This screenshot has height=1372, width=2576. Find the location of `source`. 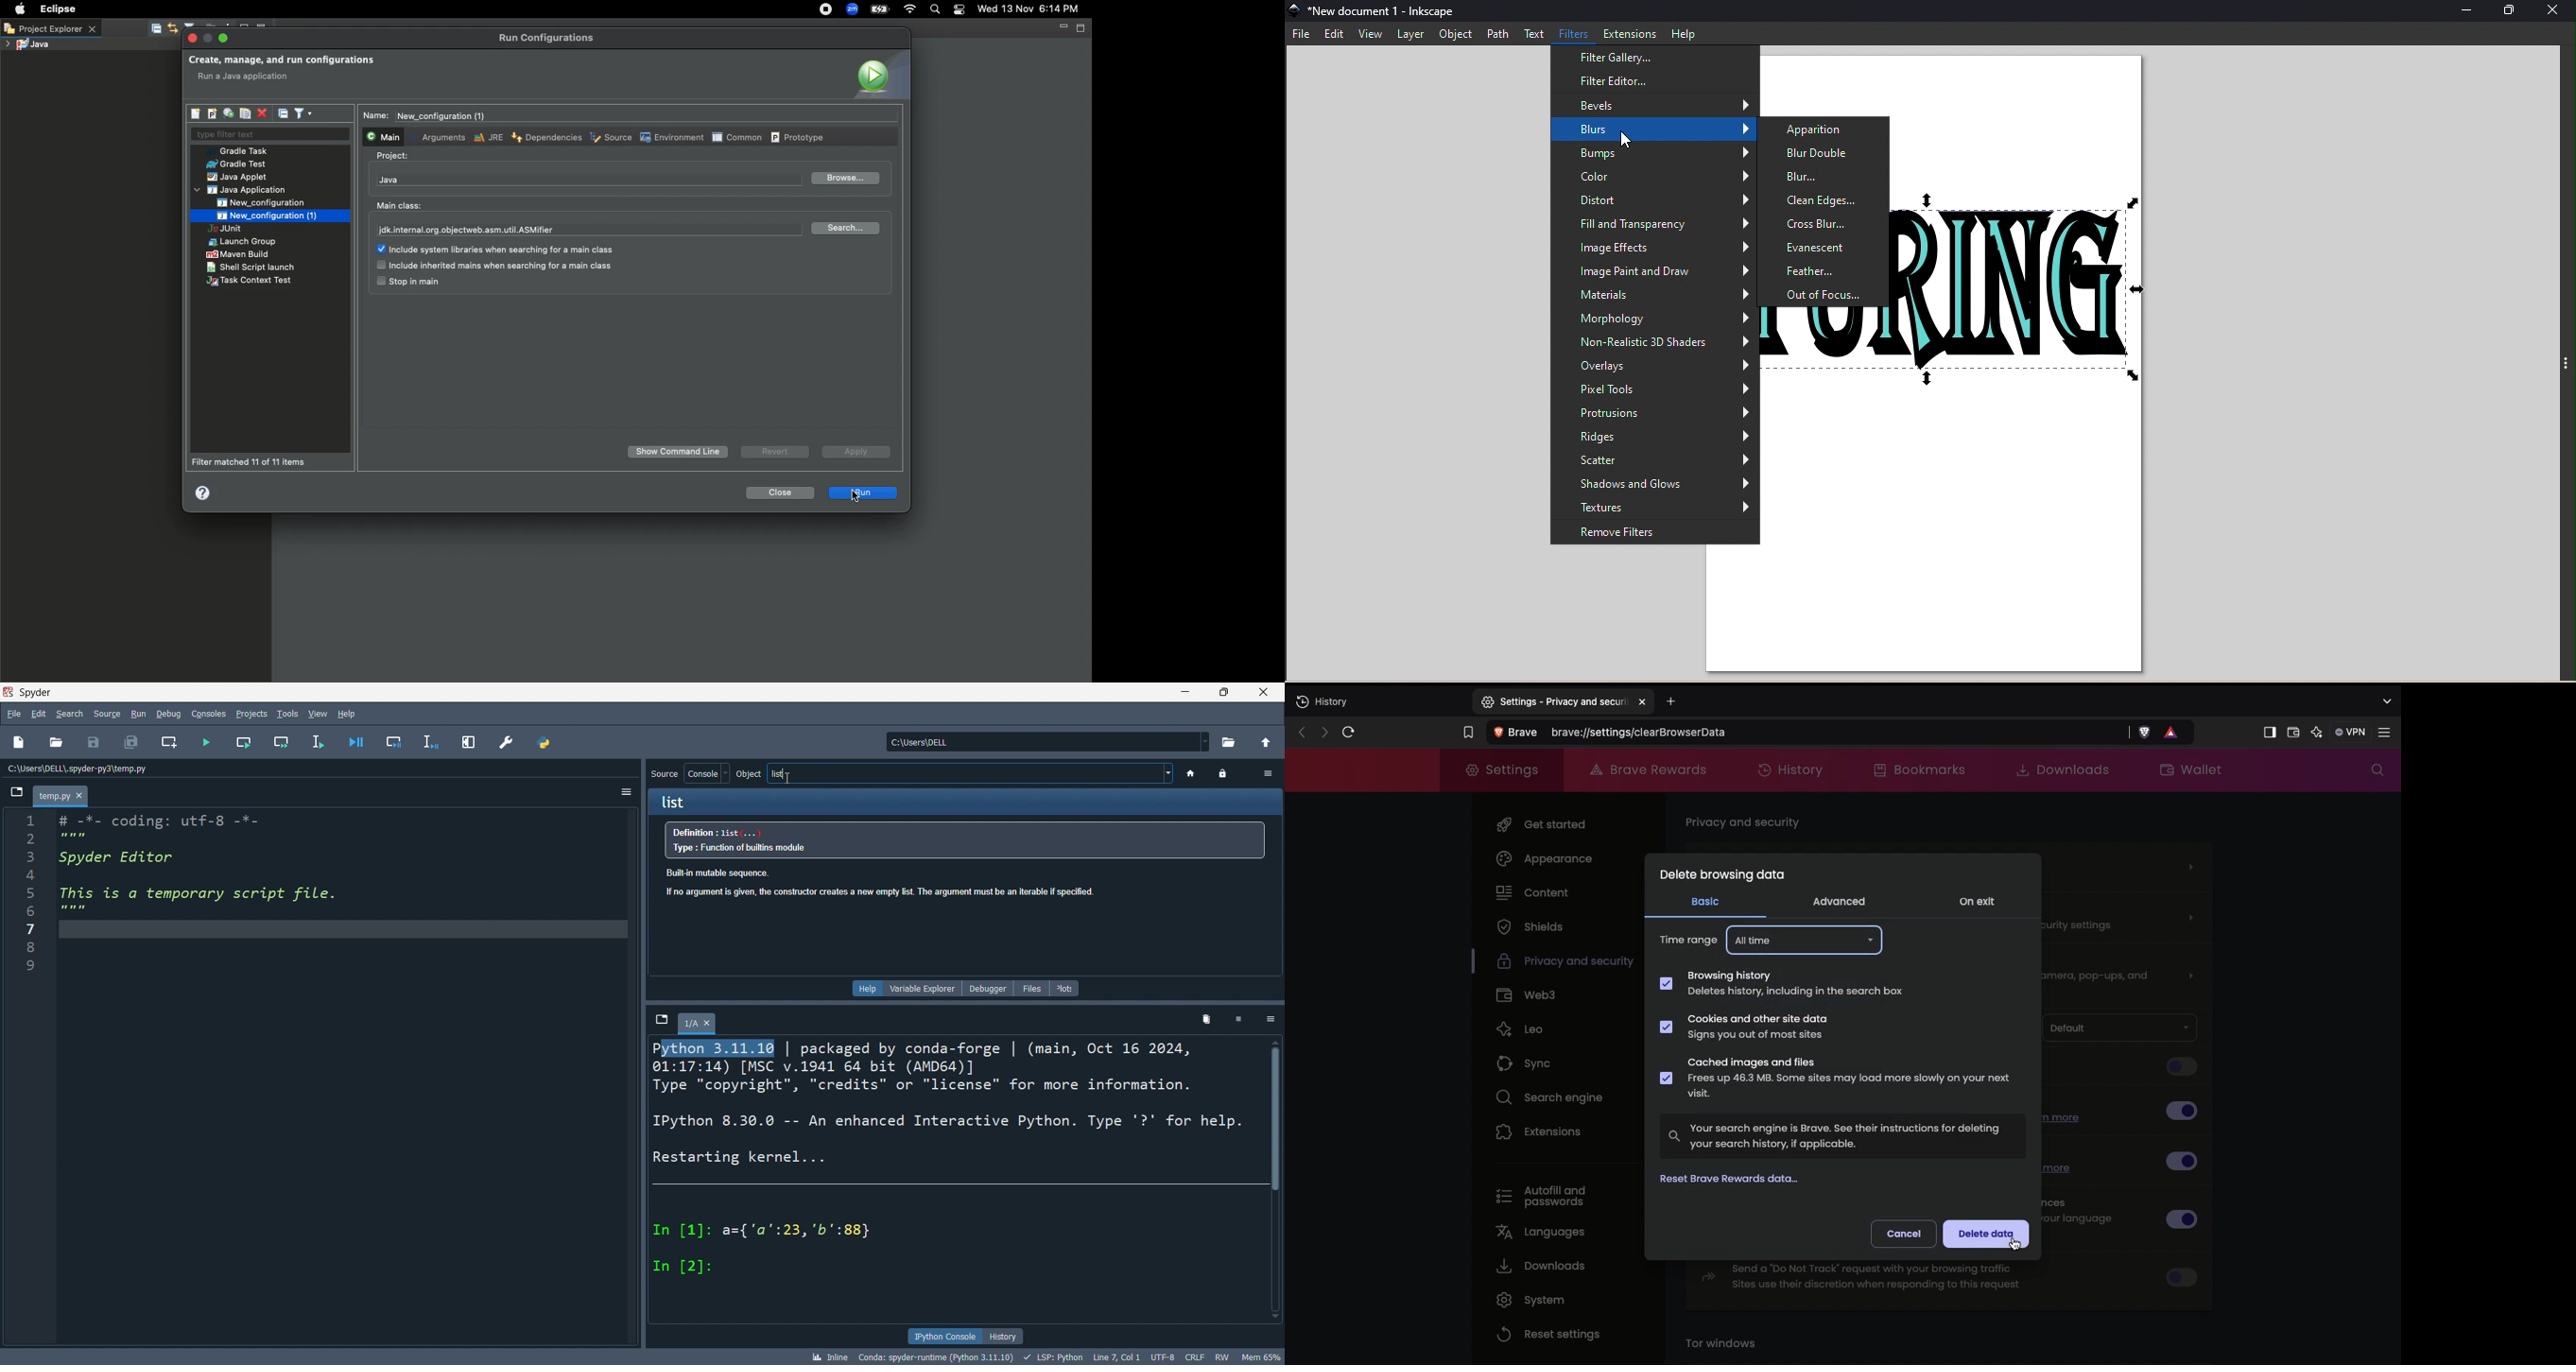

source is located at coordinates (664, 774).